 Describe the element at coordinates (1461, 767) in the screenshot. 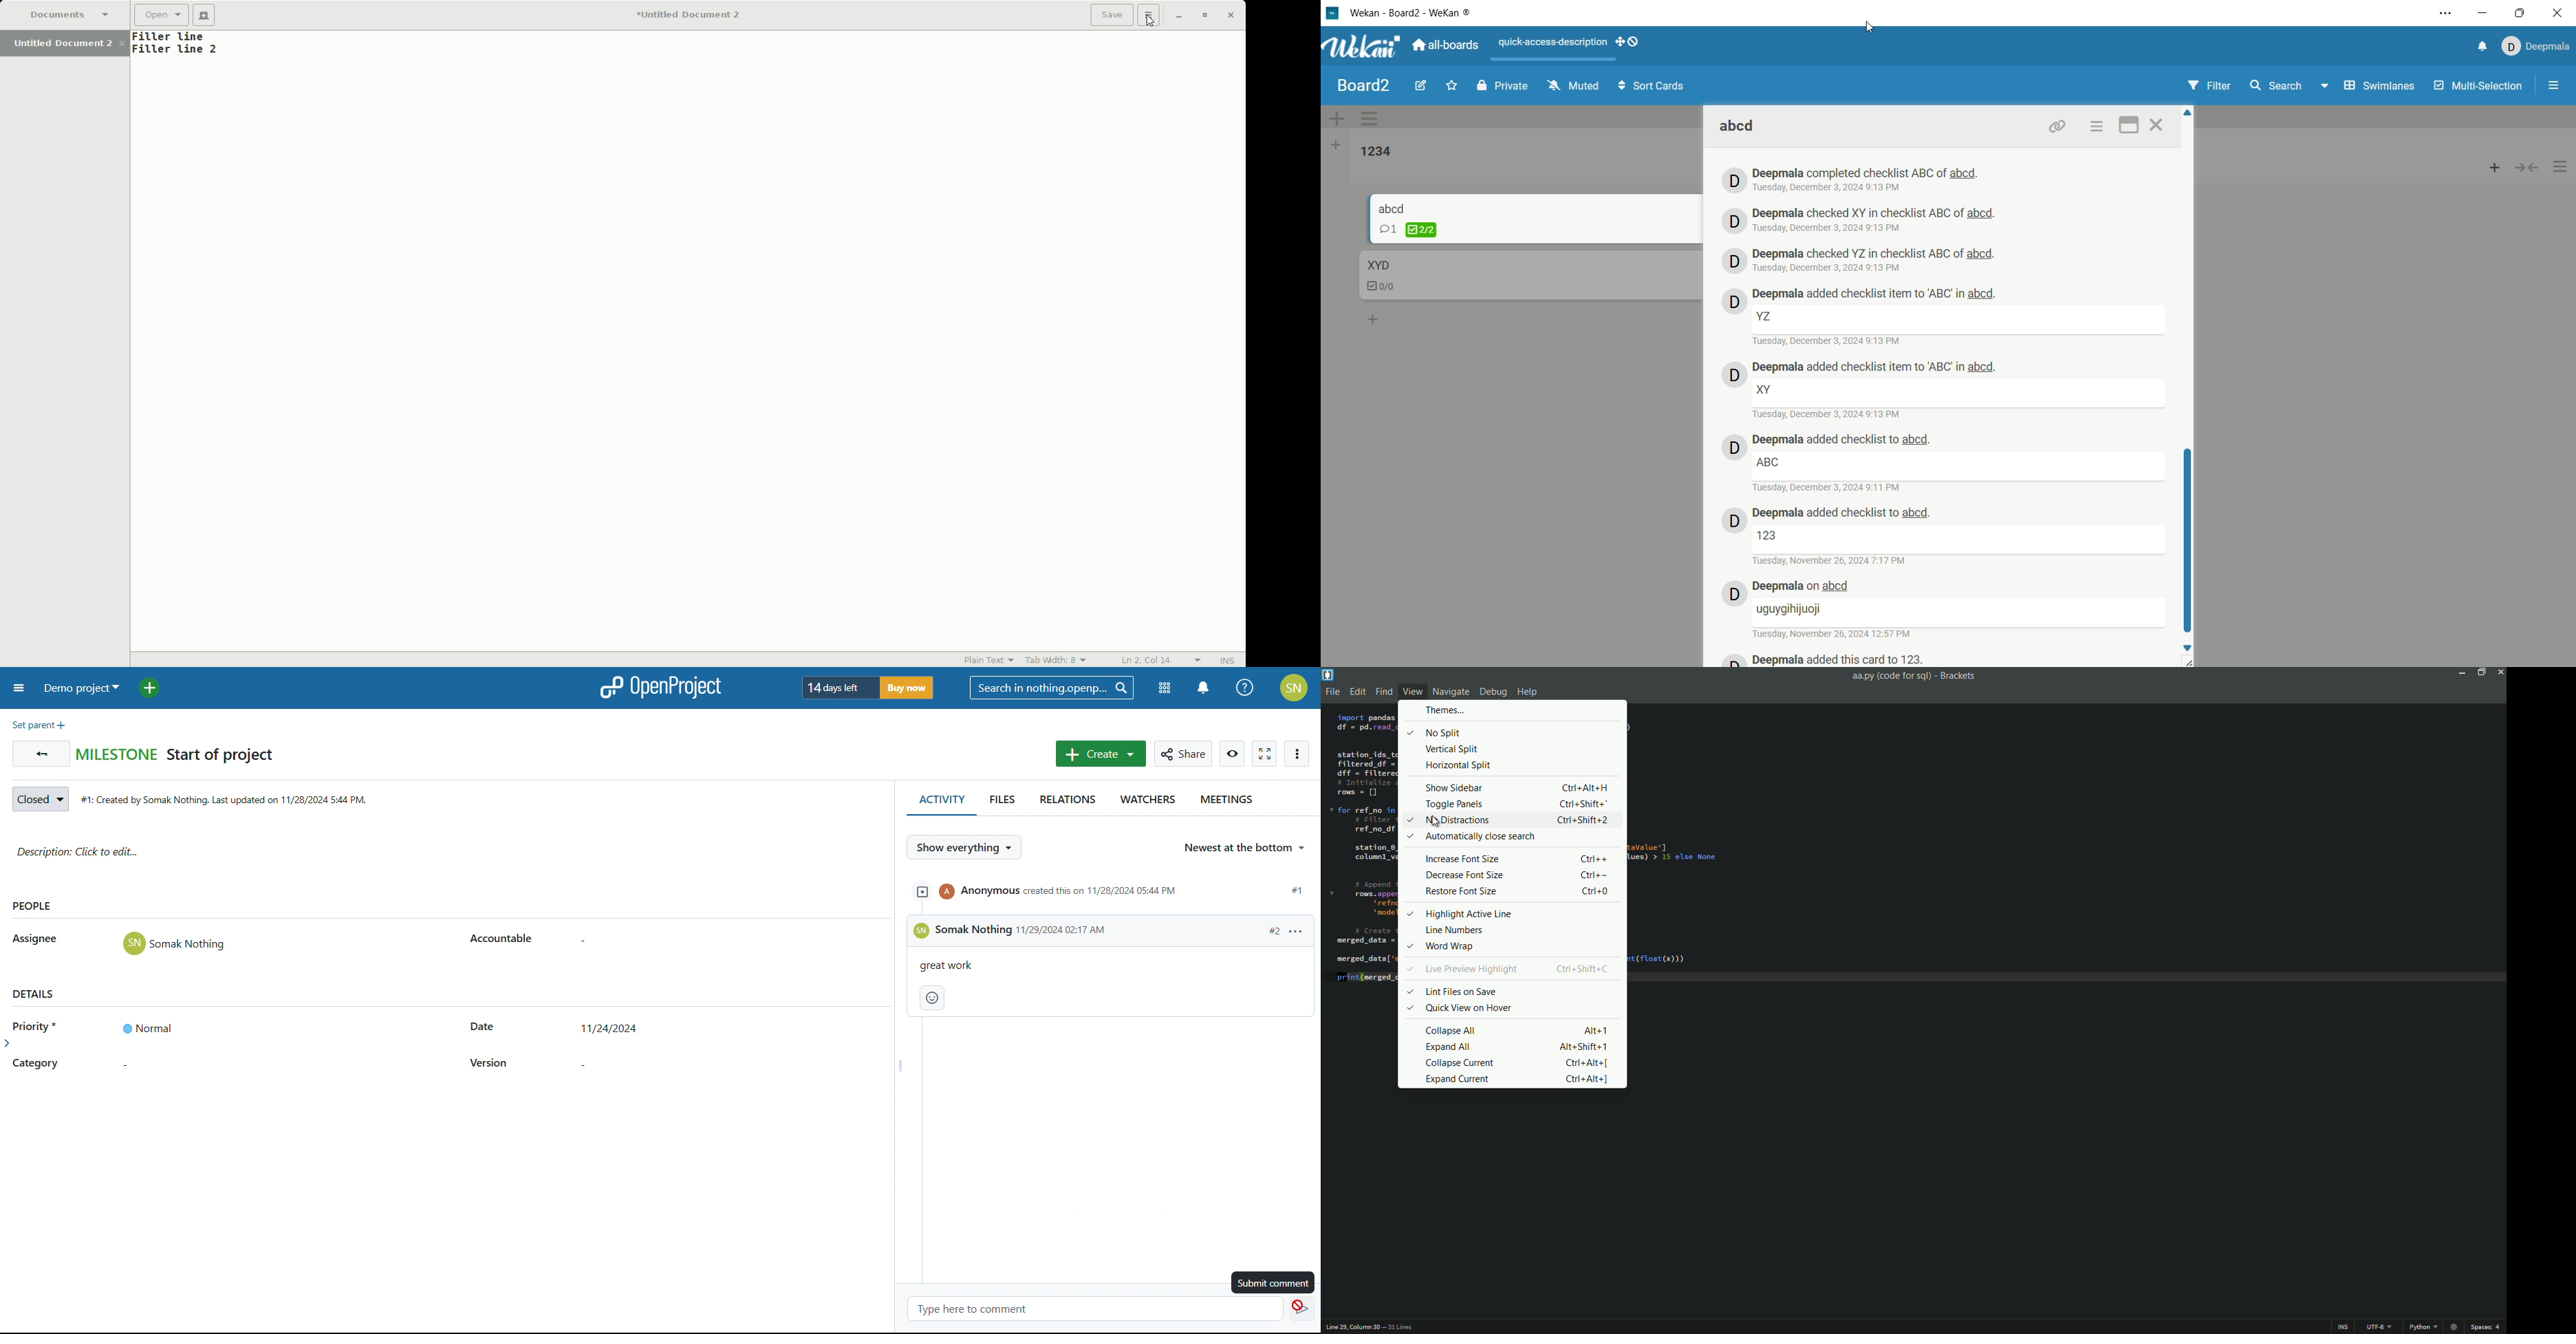

I see `Horizontal split` at that location.